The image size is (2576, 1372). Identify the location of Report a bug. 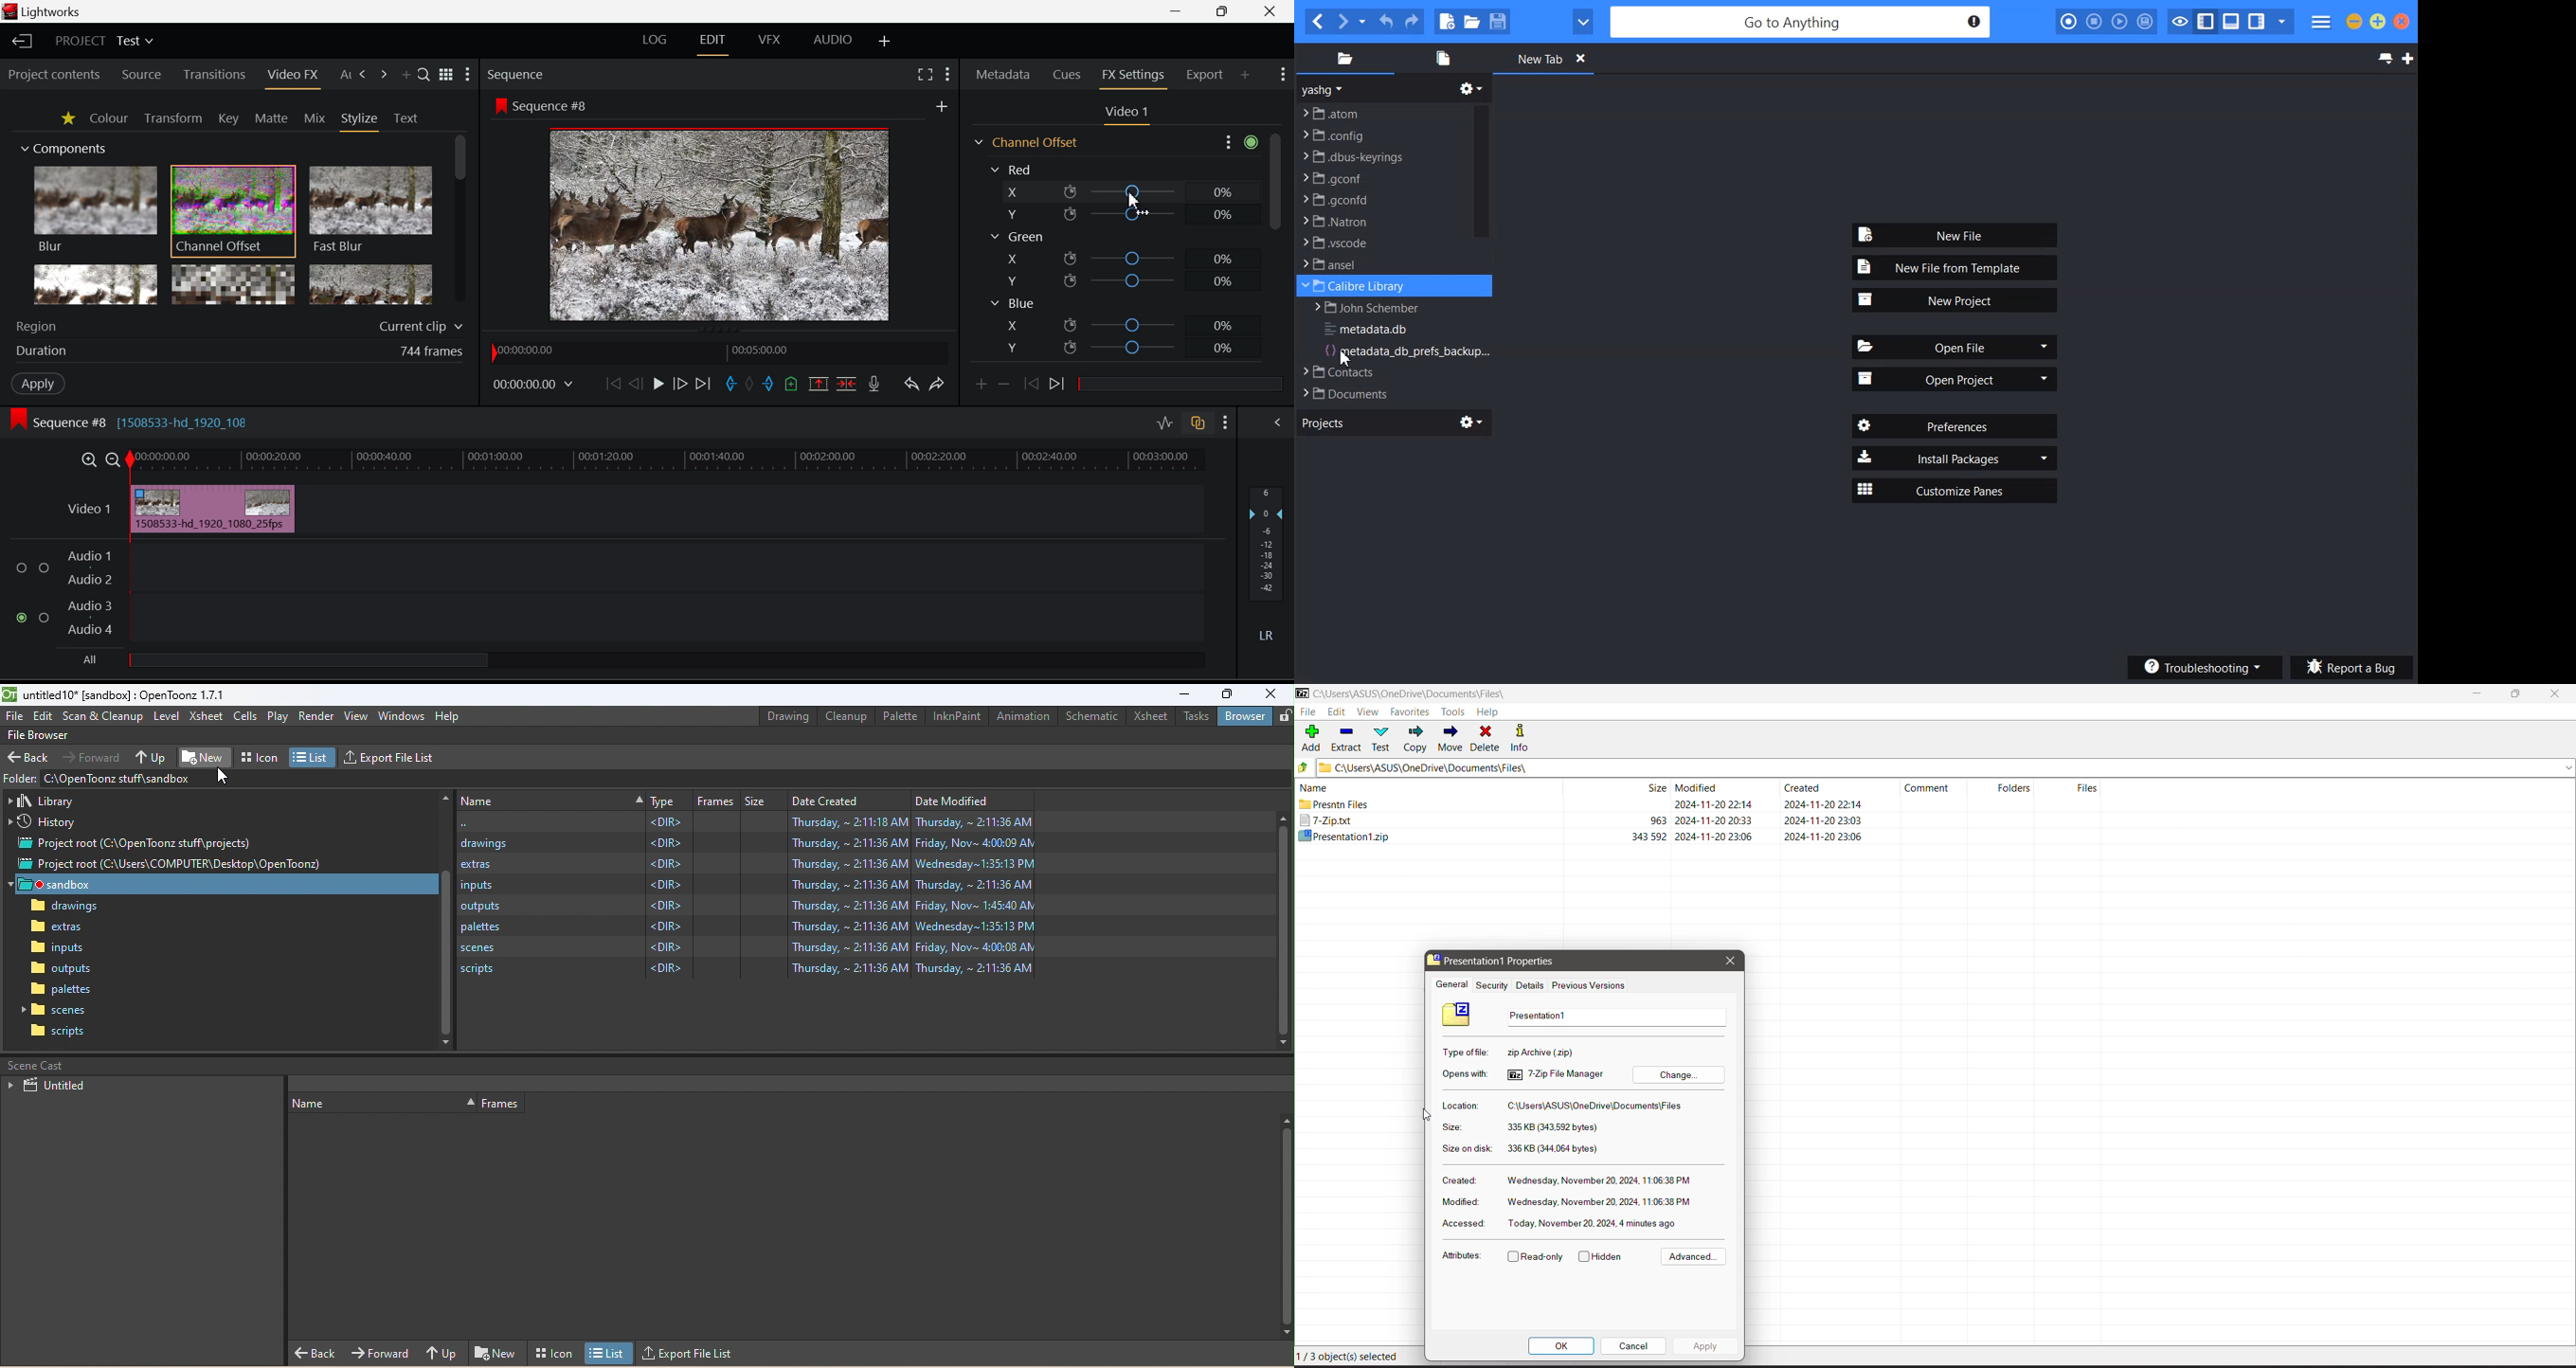
(2352, 668).